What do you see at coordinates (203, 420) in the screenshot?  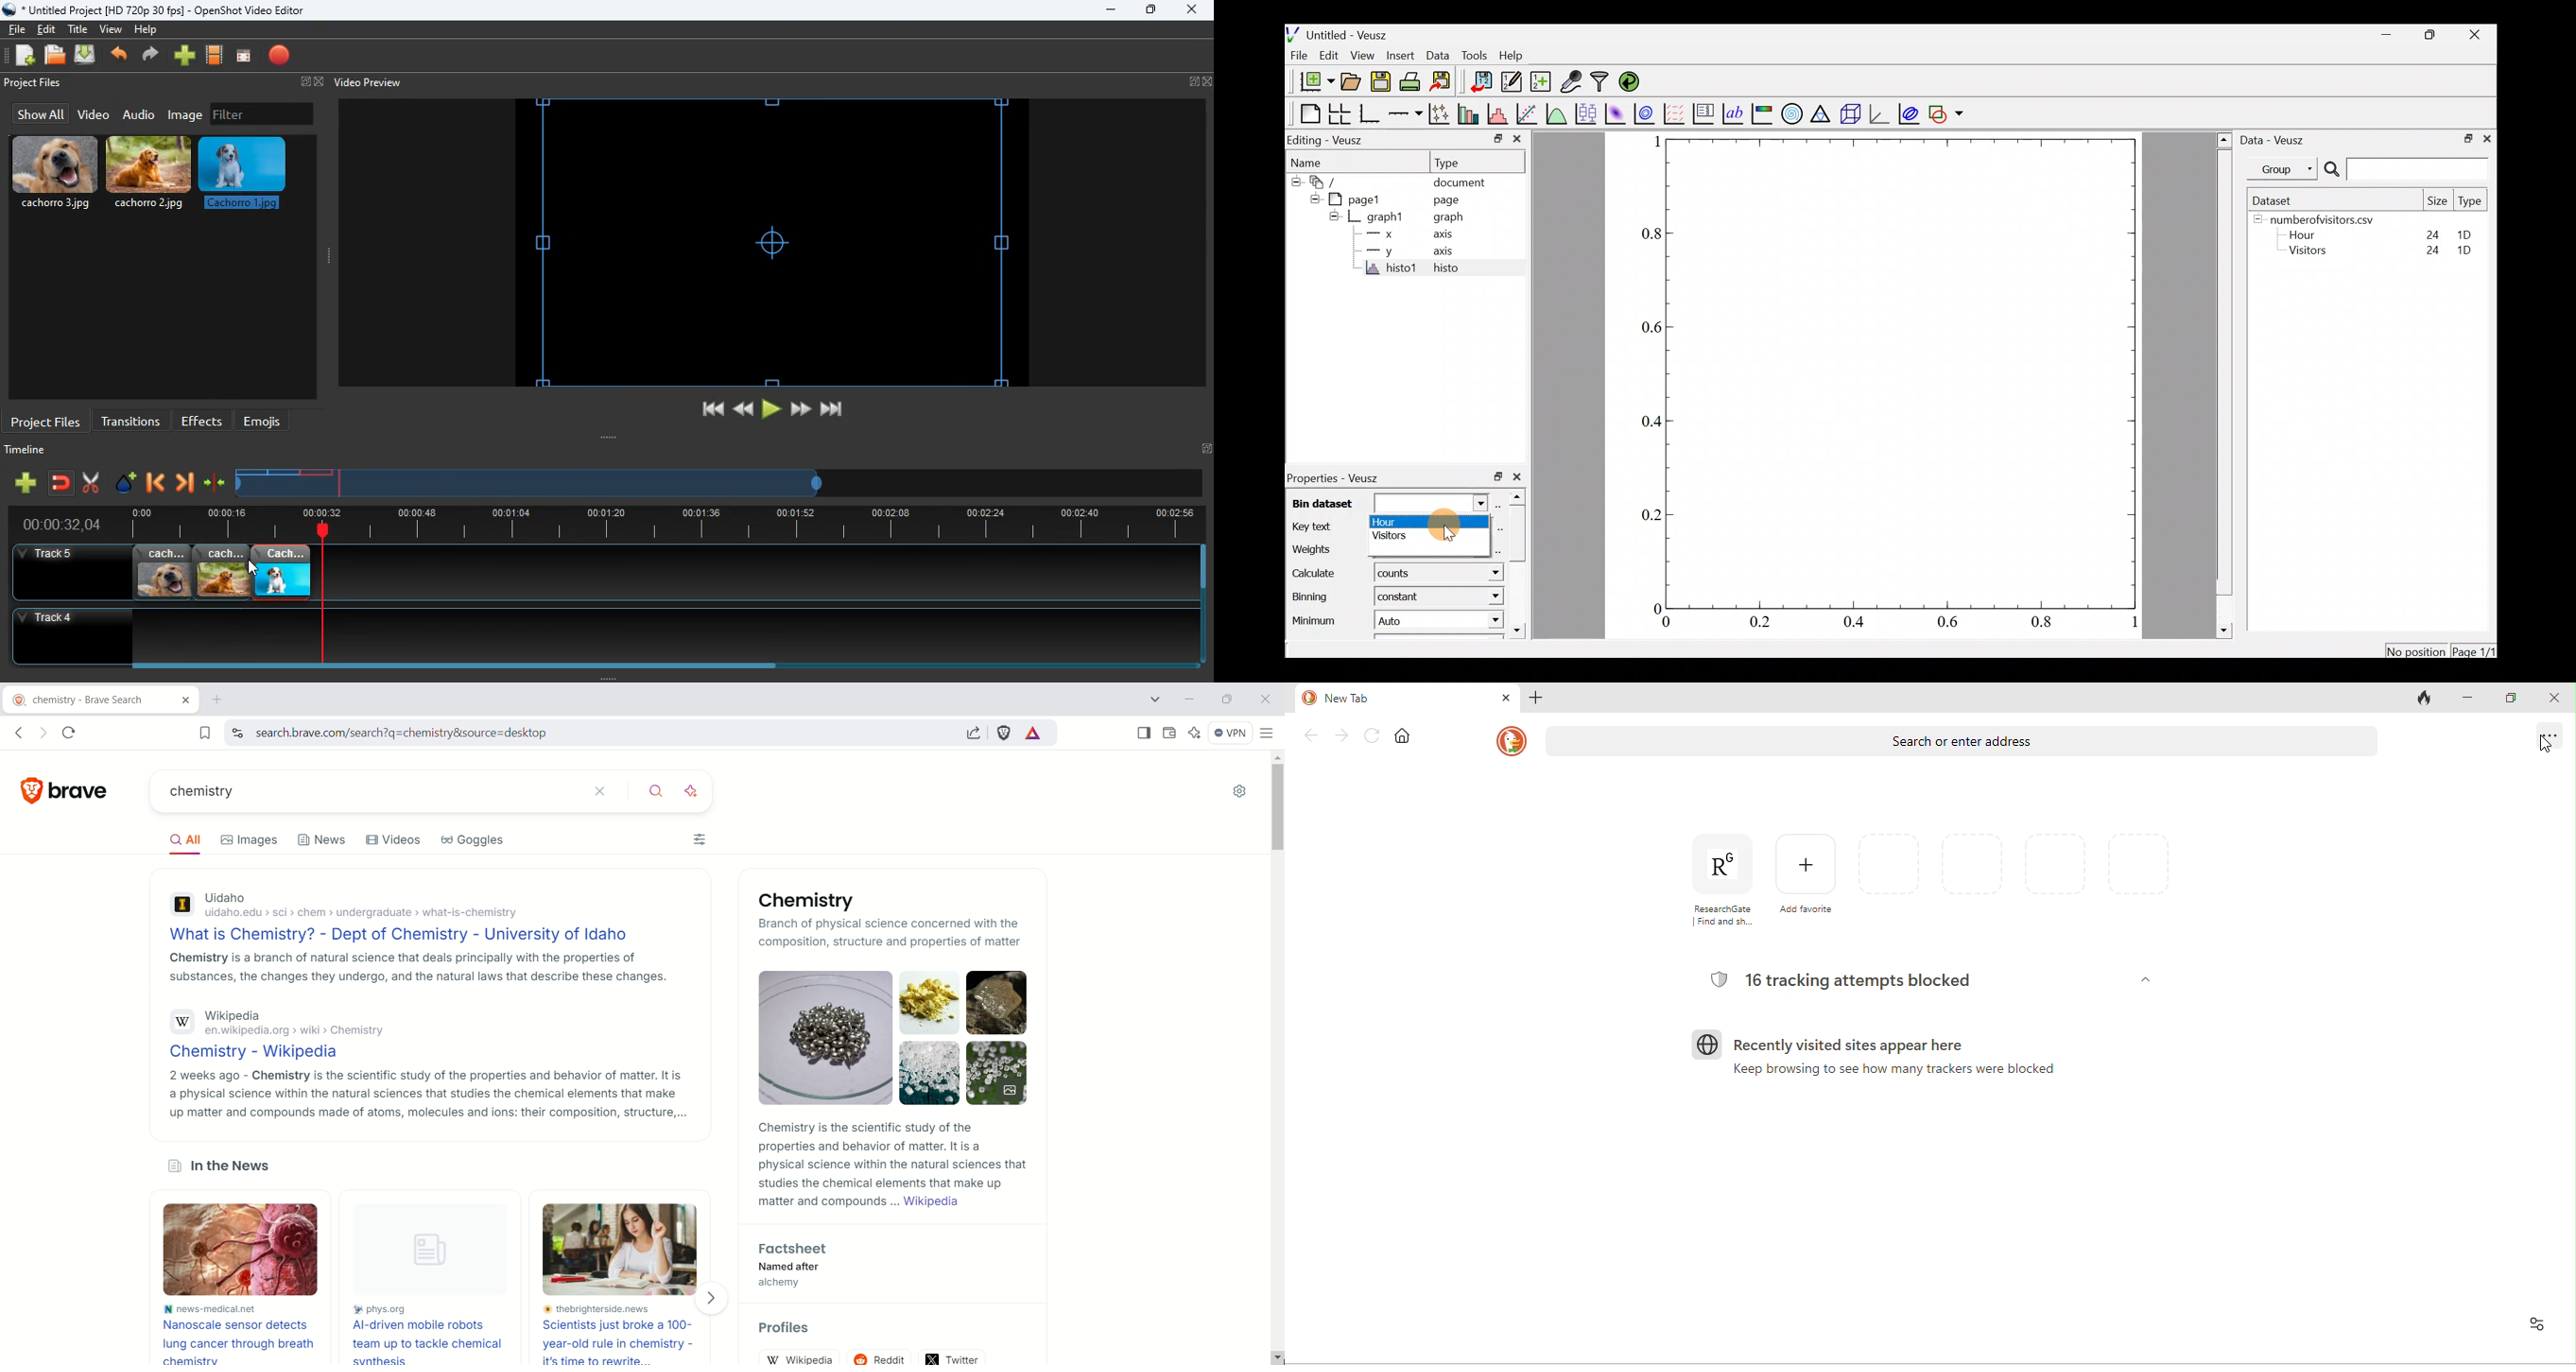 I see `effects` at bounding box center [203, 420].